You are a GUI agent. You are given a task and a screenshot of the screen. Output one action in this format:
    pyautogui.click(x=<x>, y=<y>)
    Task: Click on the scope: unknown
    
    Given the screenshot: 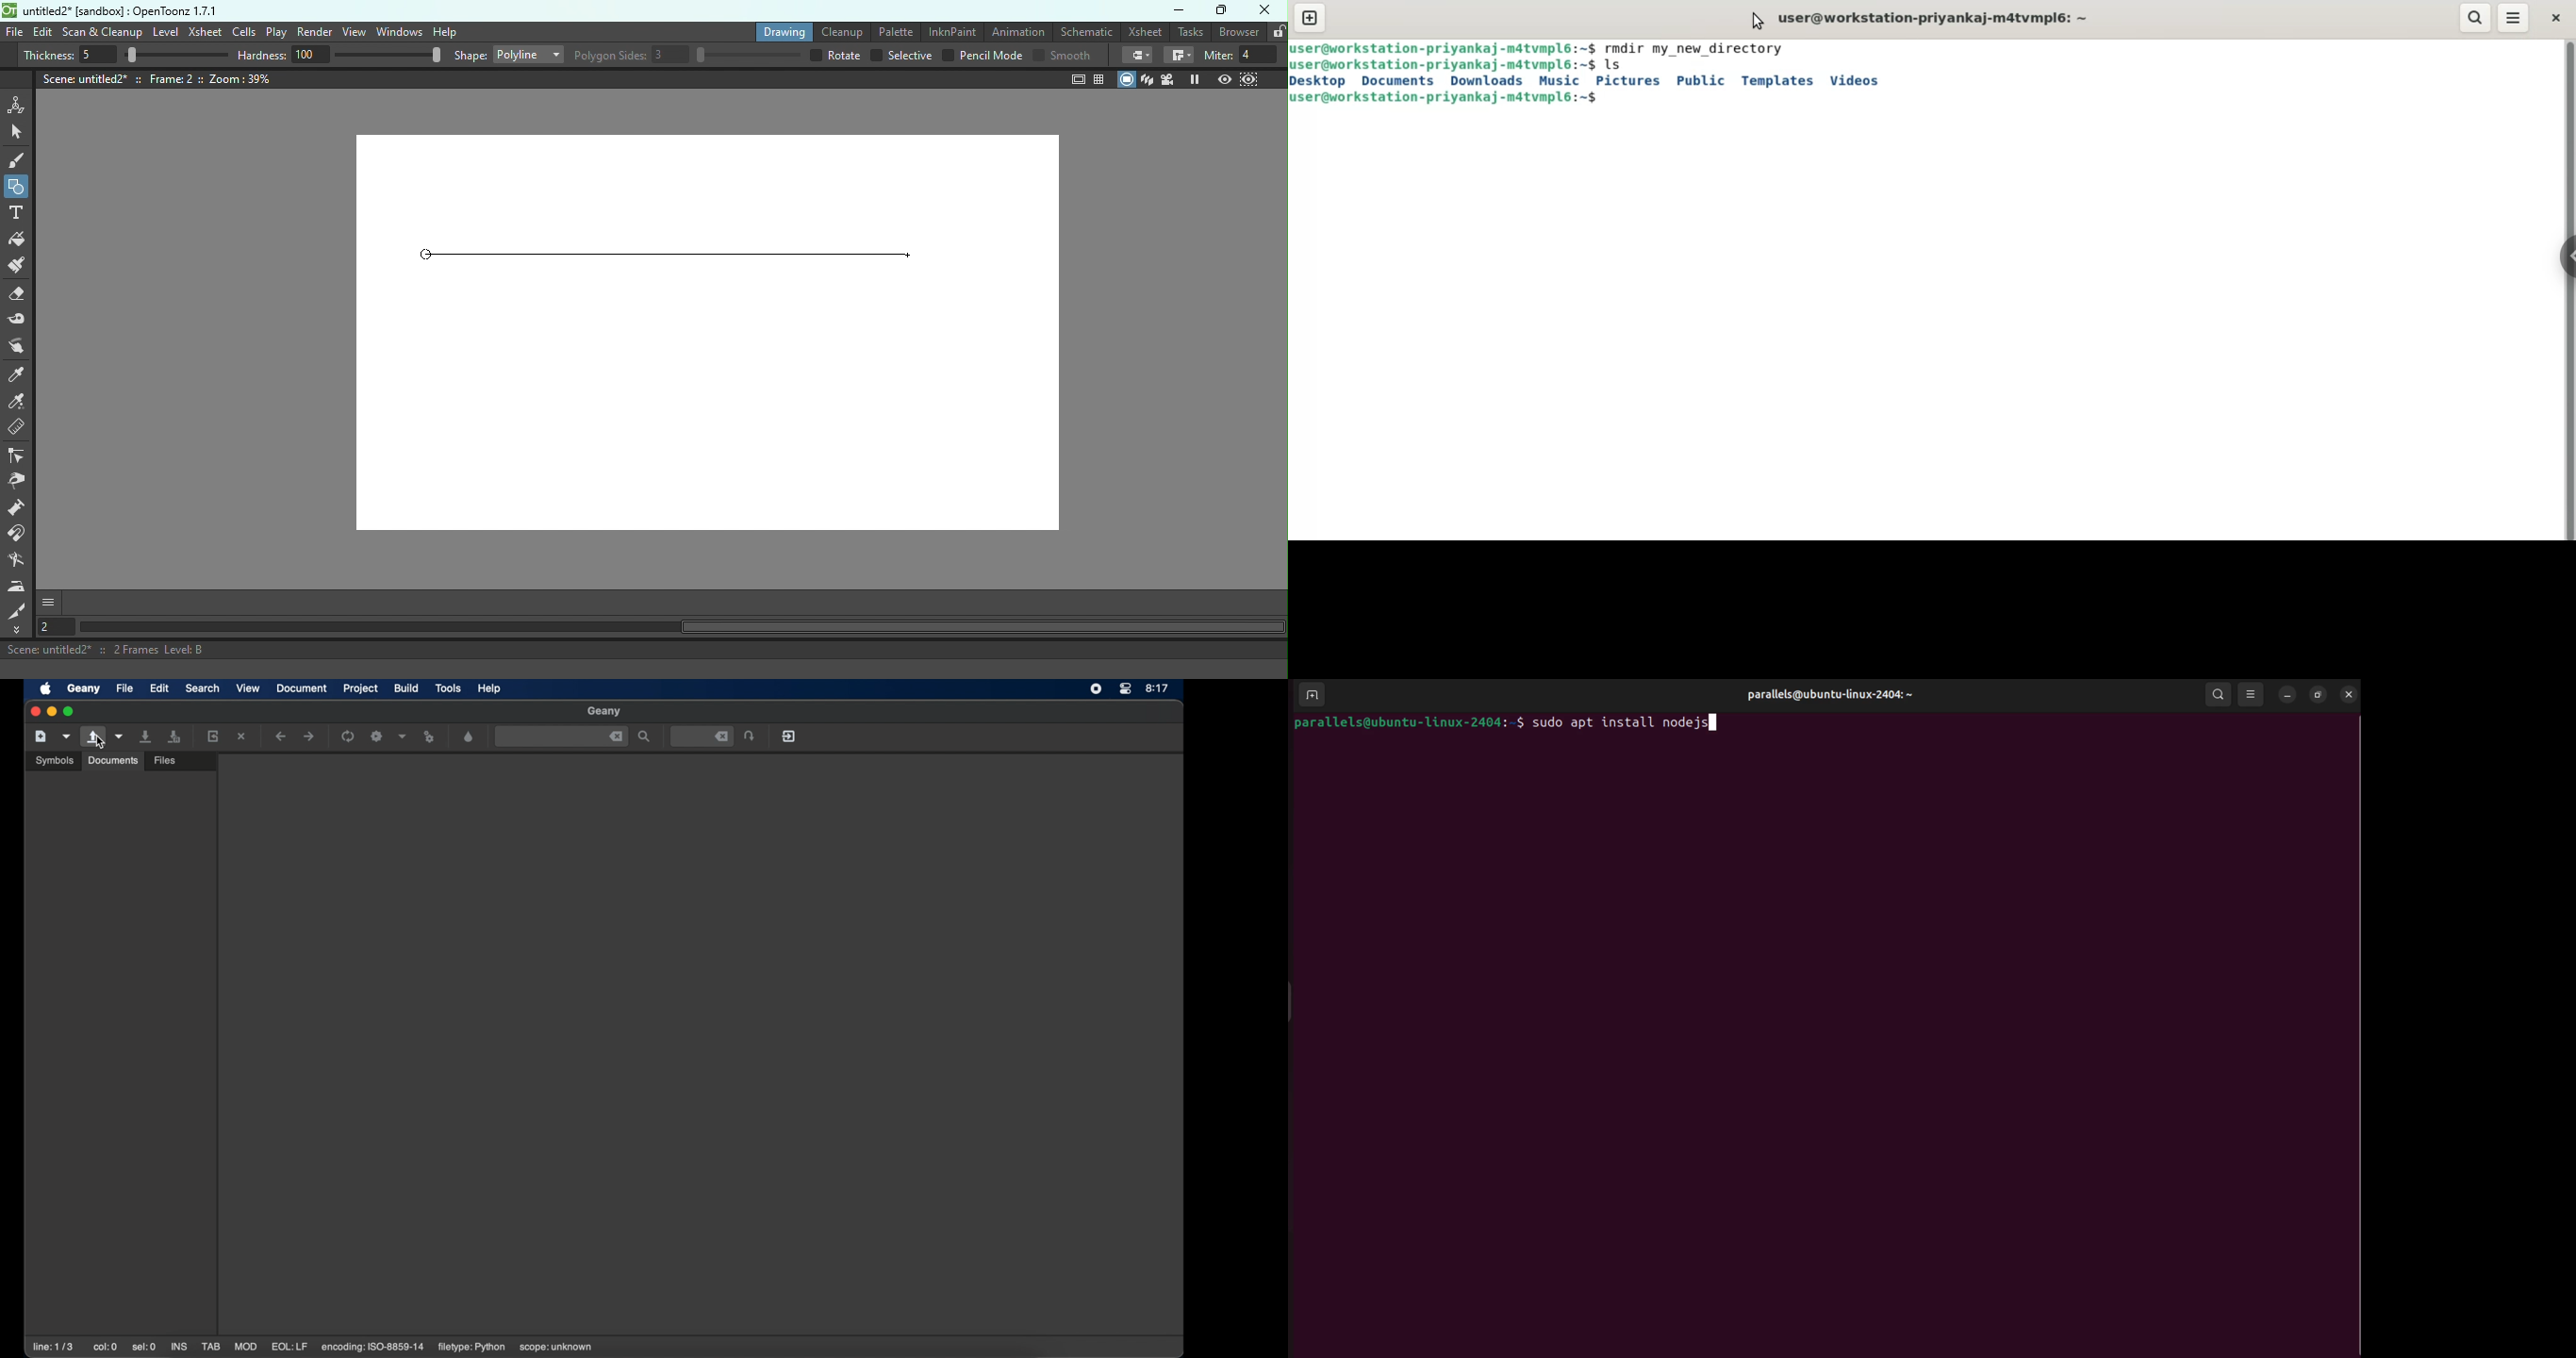 What is the action you would take?
    pyautogui.click(x=558, y=1348)
    